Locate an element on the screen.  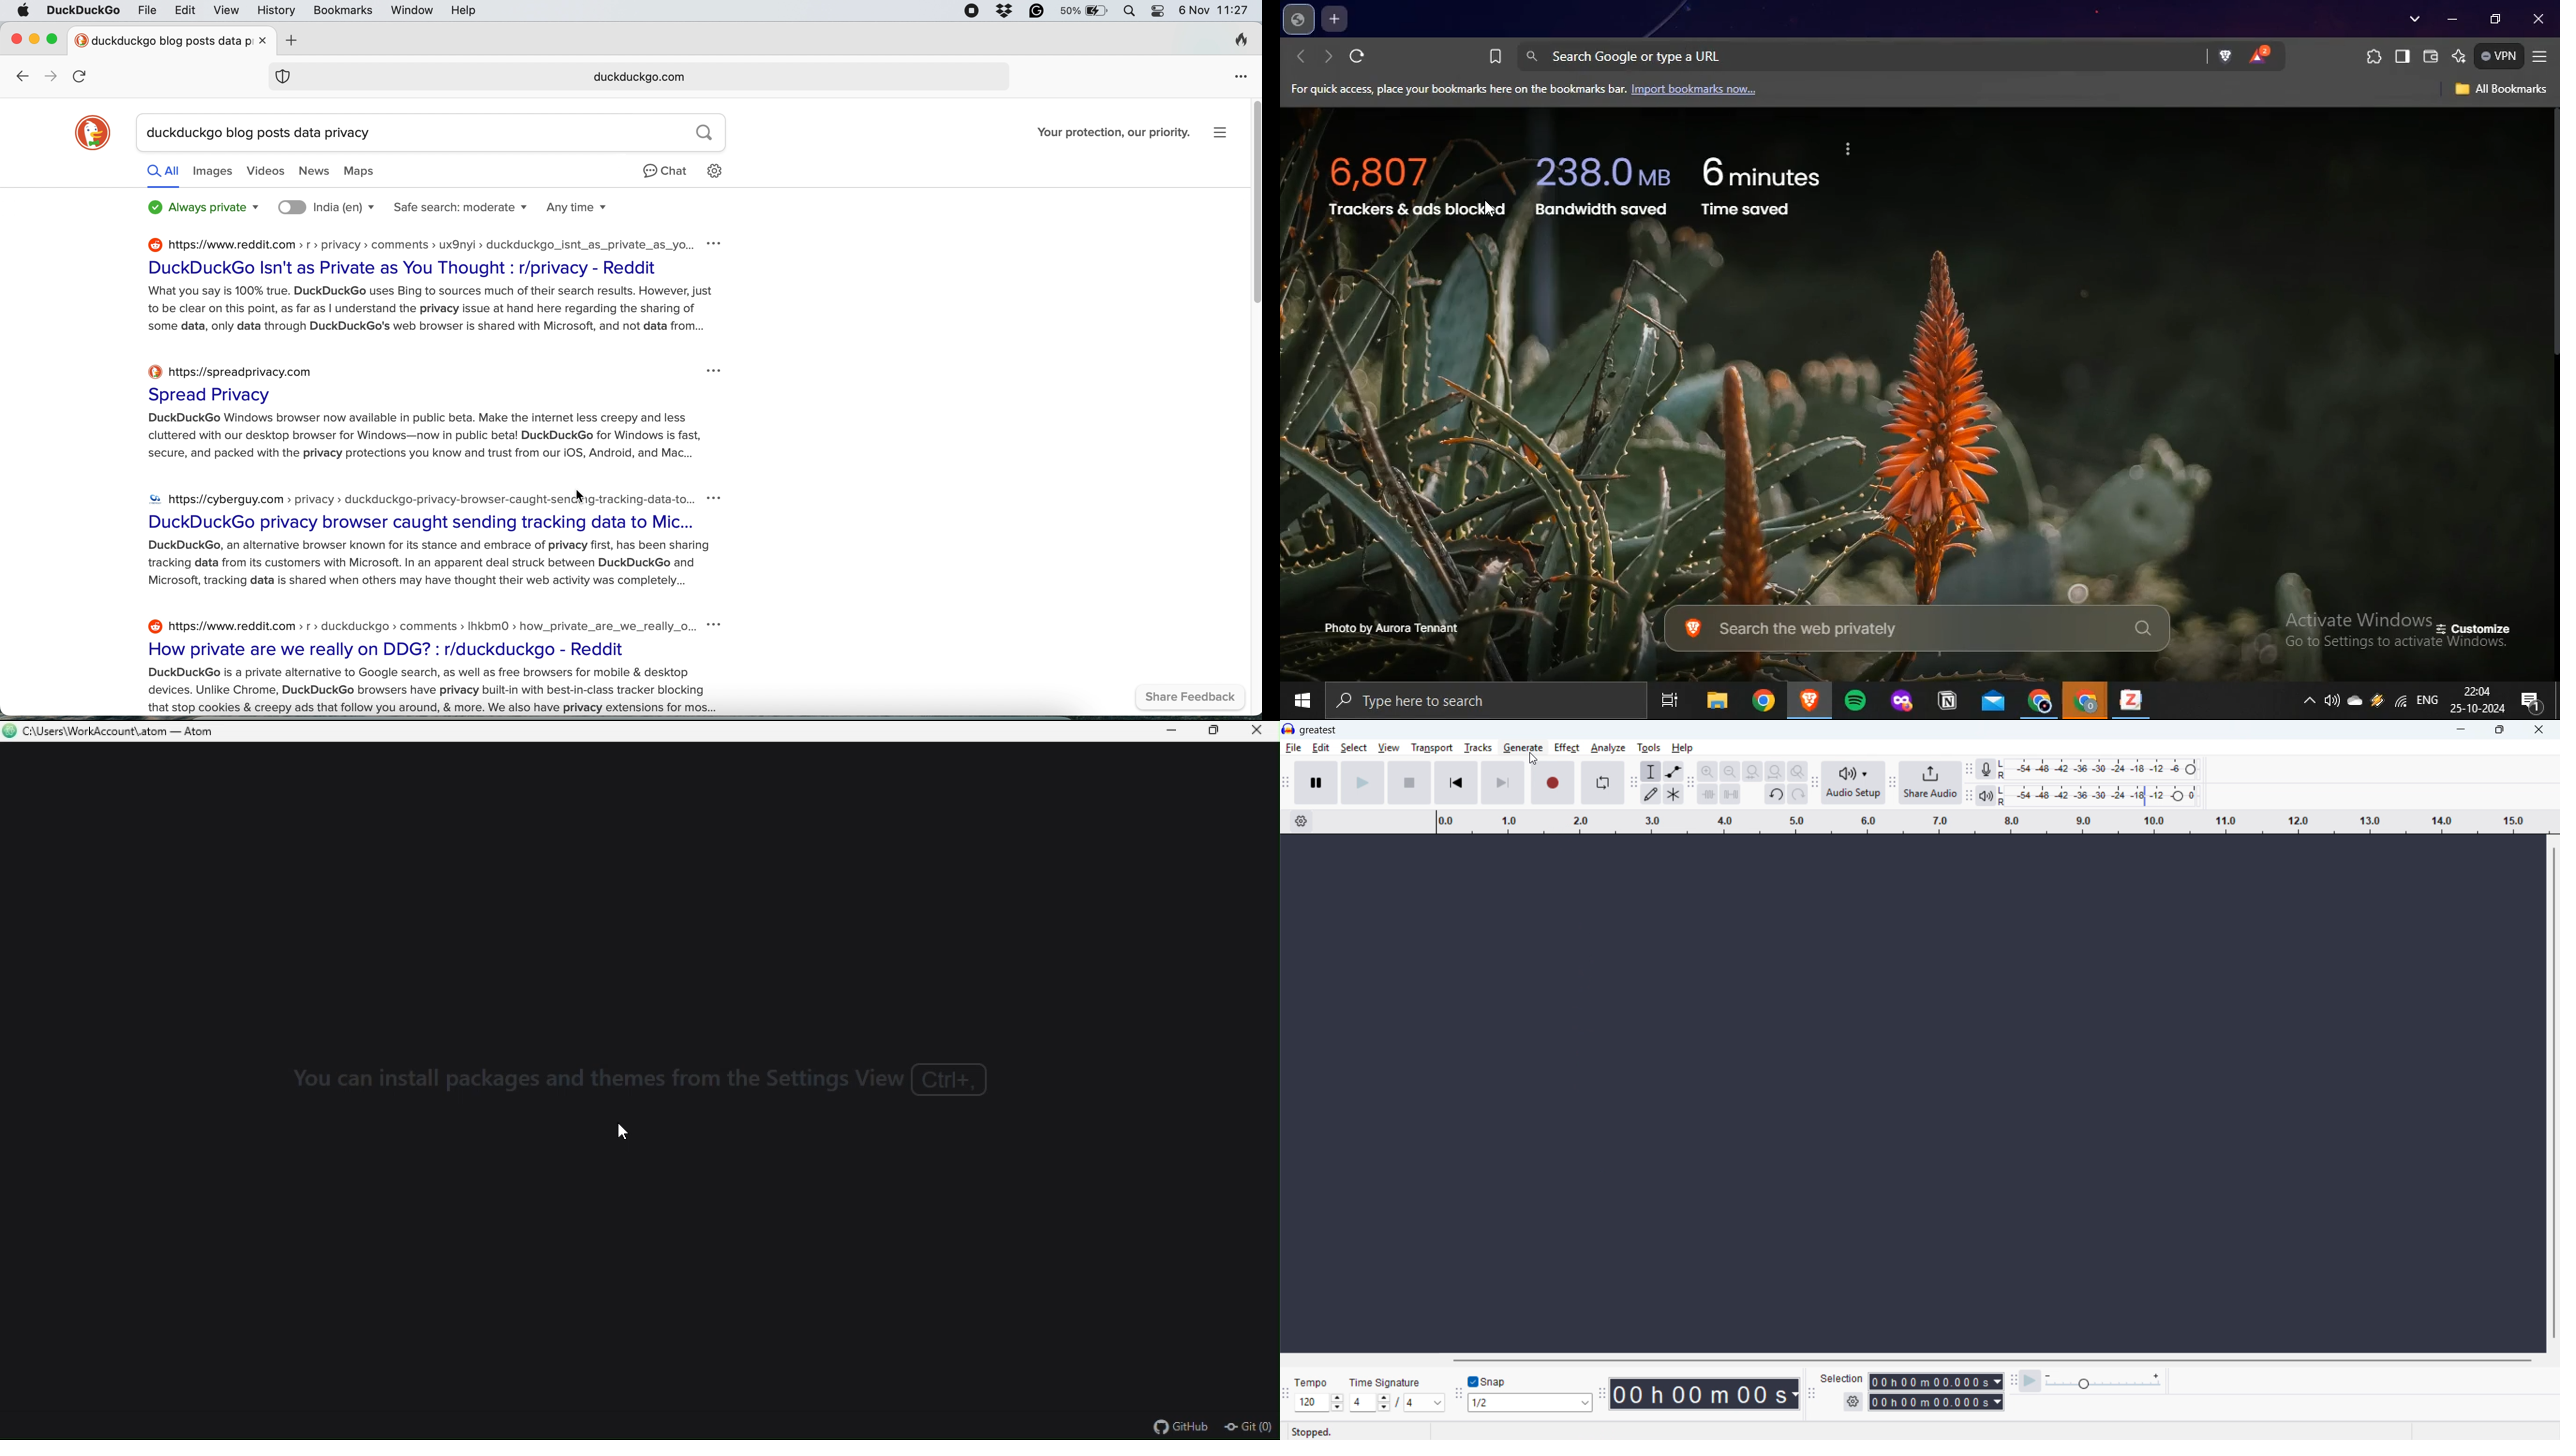
restore is located at coordinates (1214, 732).